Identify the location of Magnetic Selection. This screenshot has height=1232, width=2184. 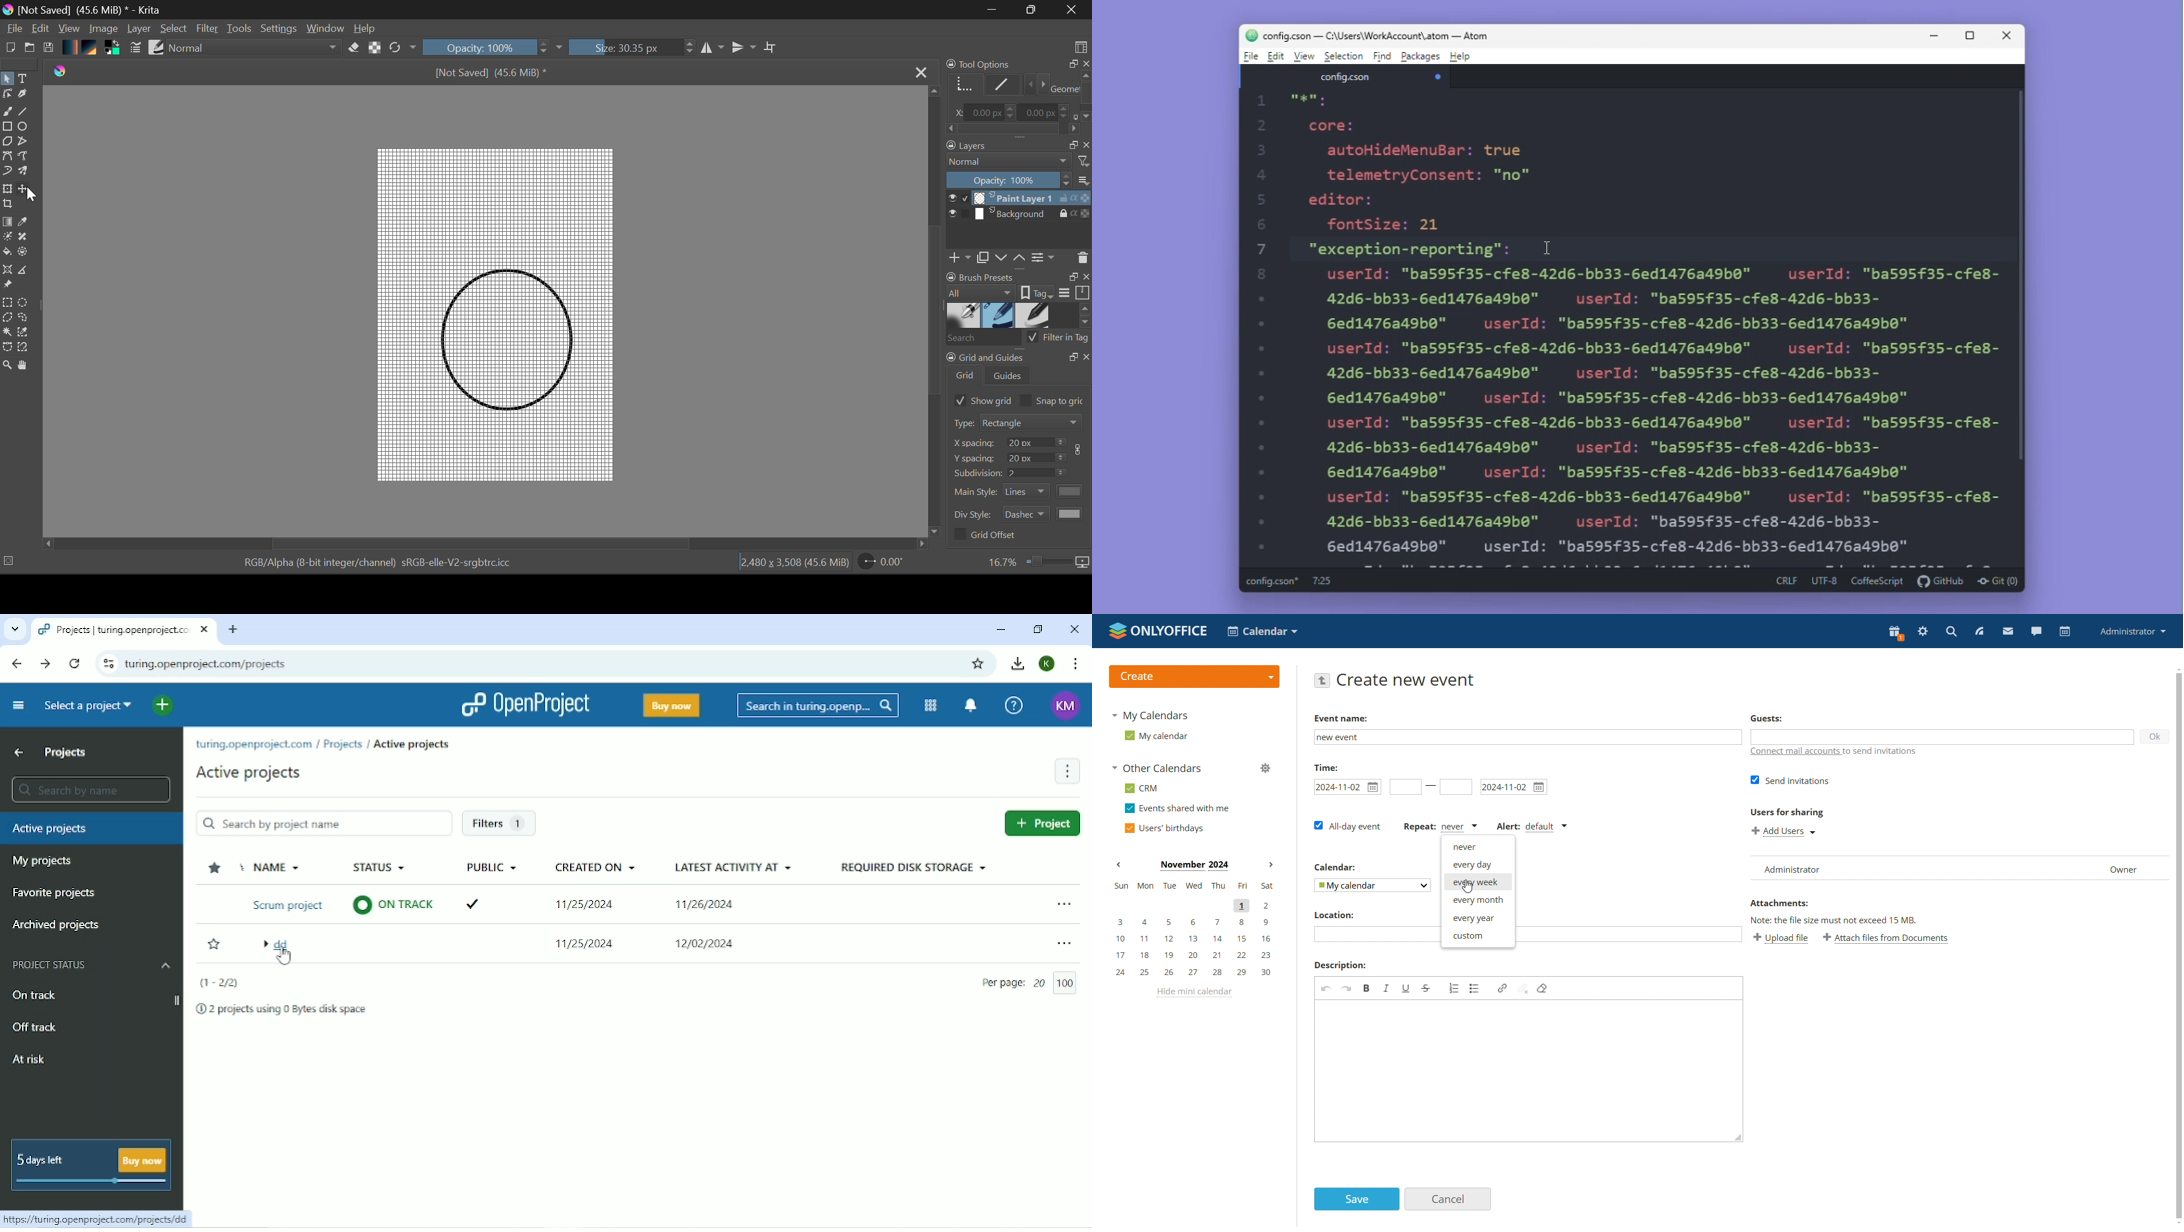
(22, 348).